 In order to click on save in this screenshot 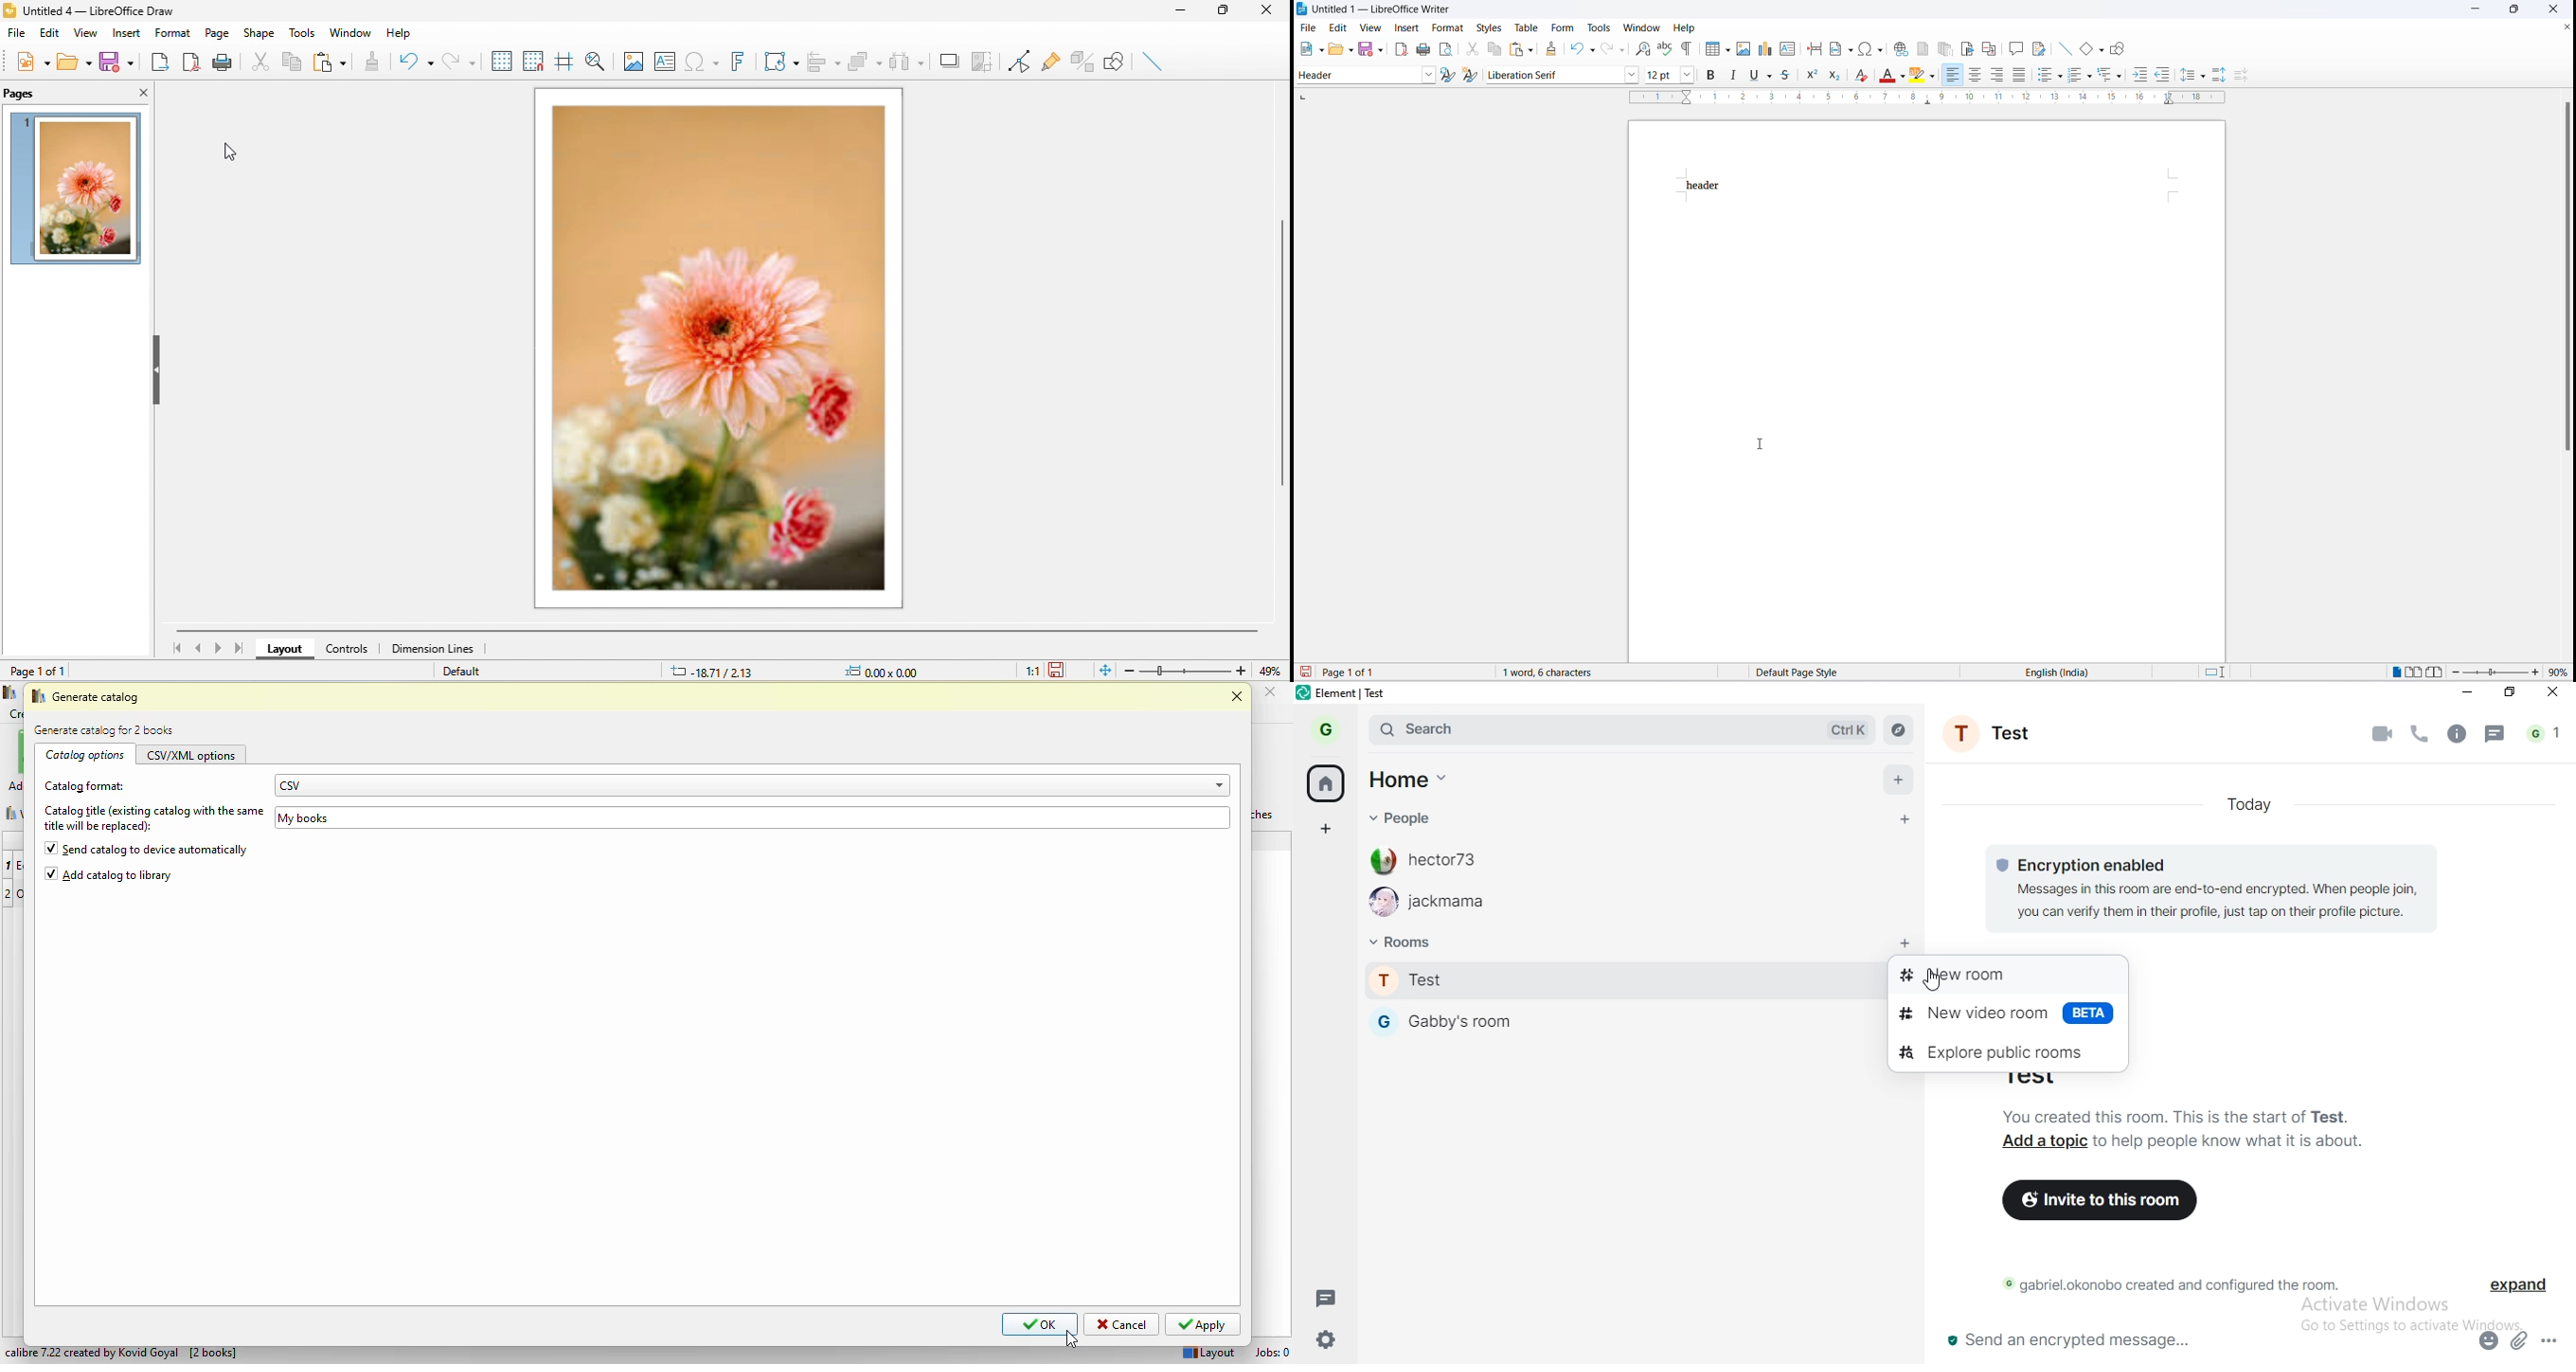, I will do `click(1306, 673)`.